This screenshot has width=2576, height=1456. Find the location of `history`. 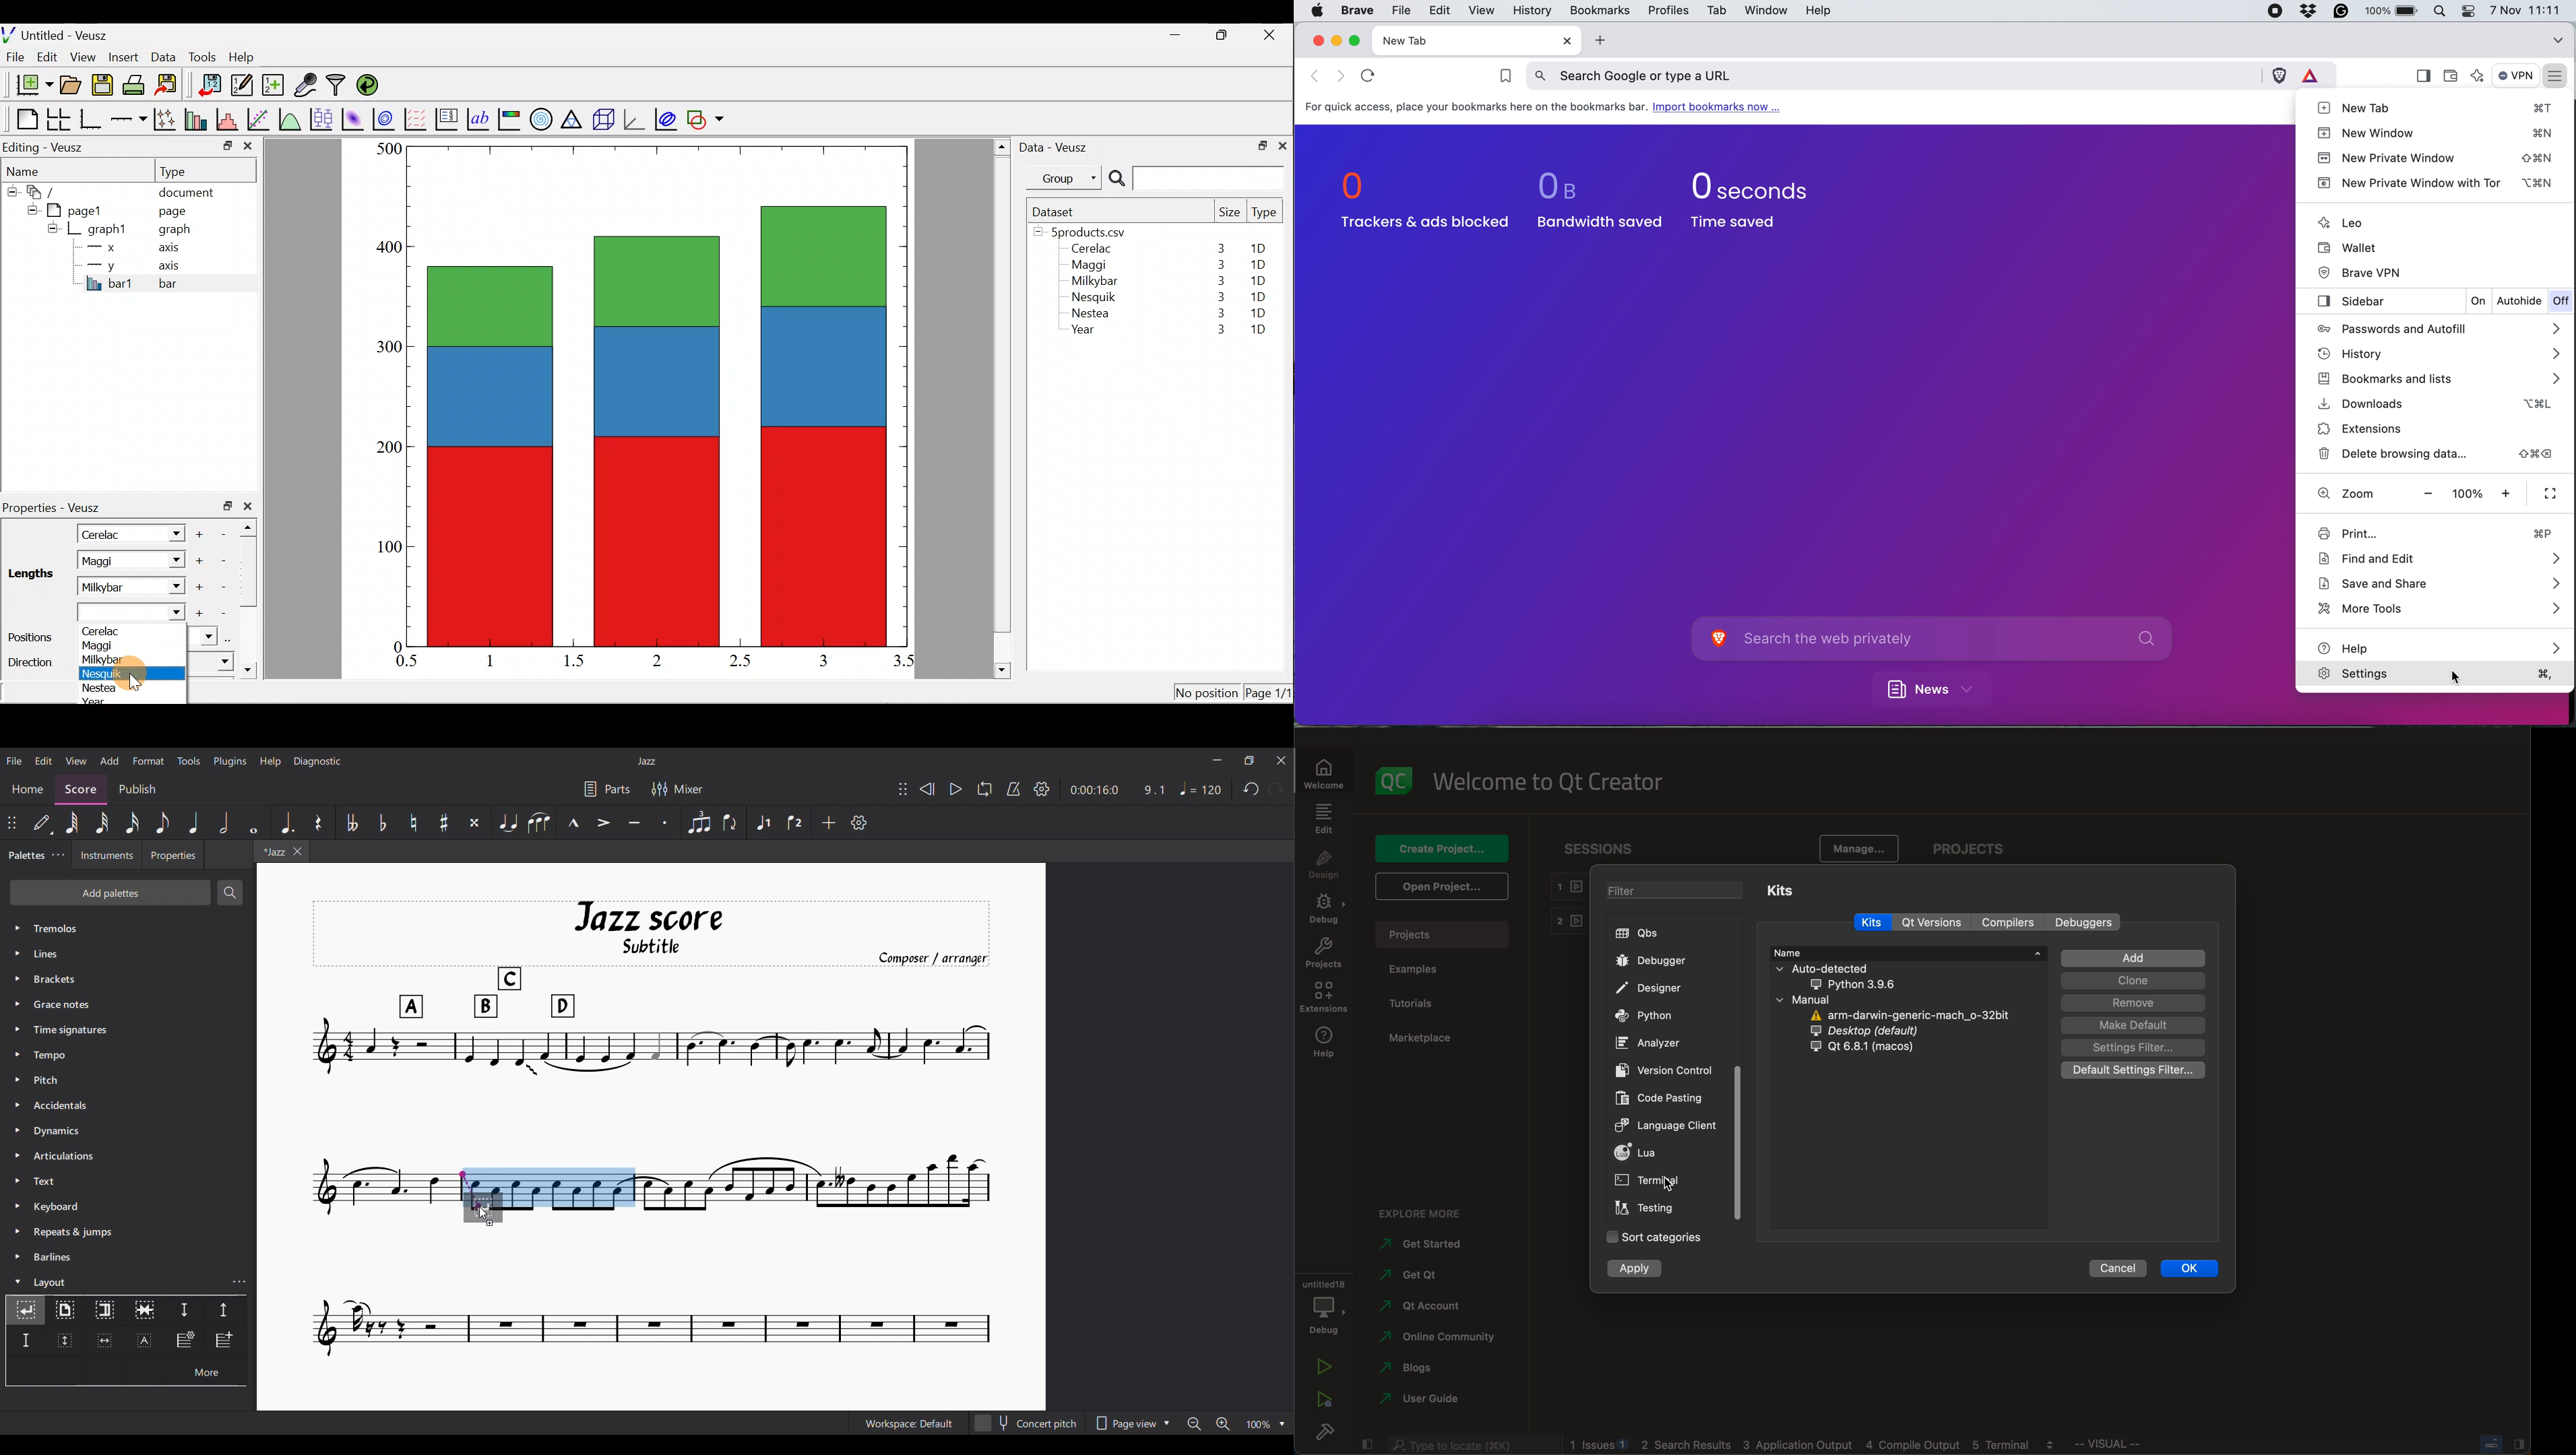

history is located at coordinates (1531, 11).